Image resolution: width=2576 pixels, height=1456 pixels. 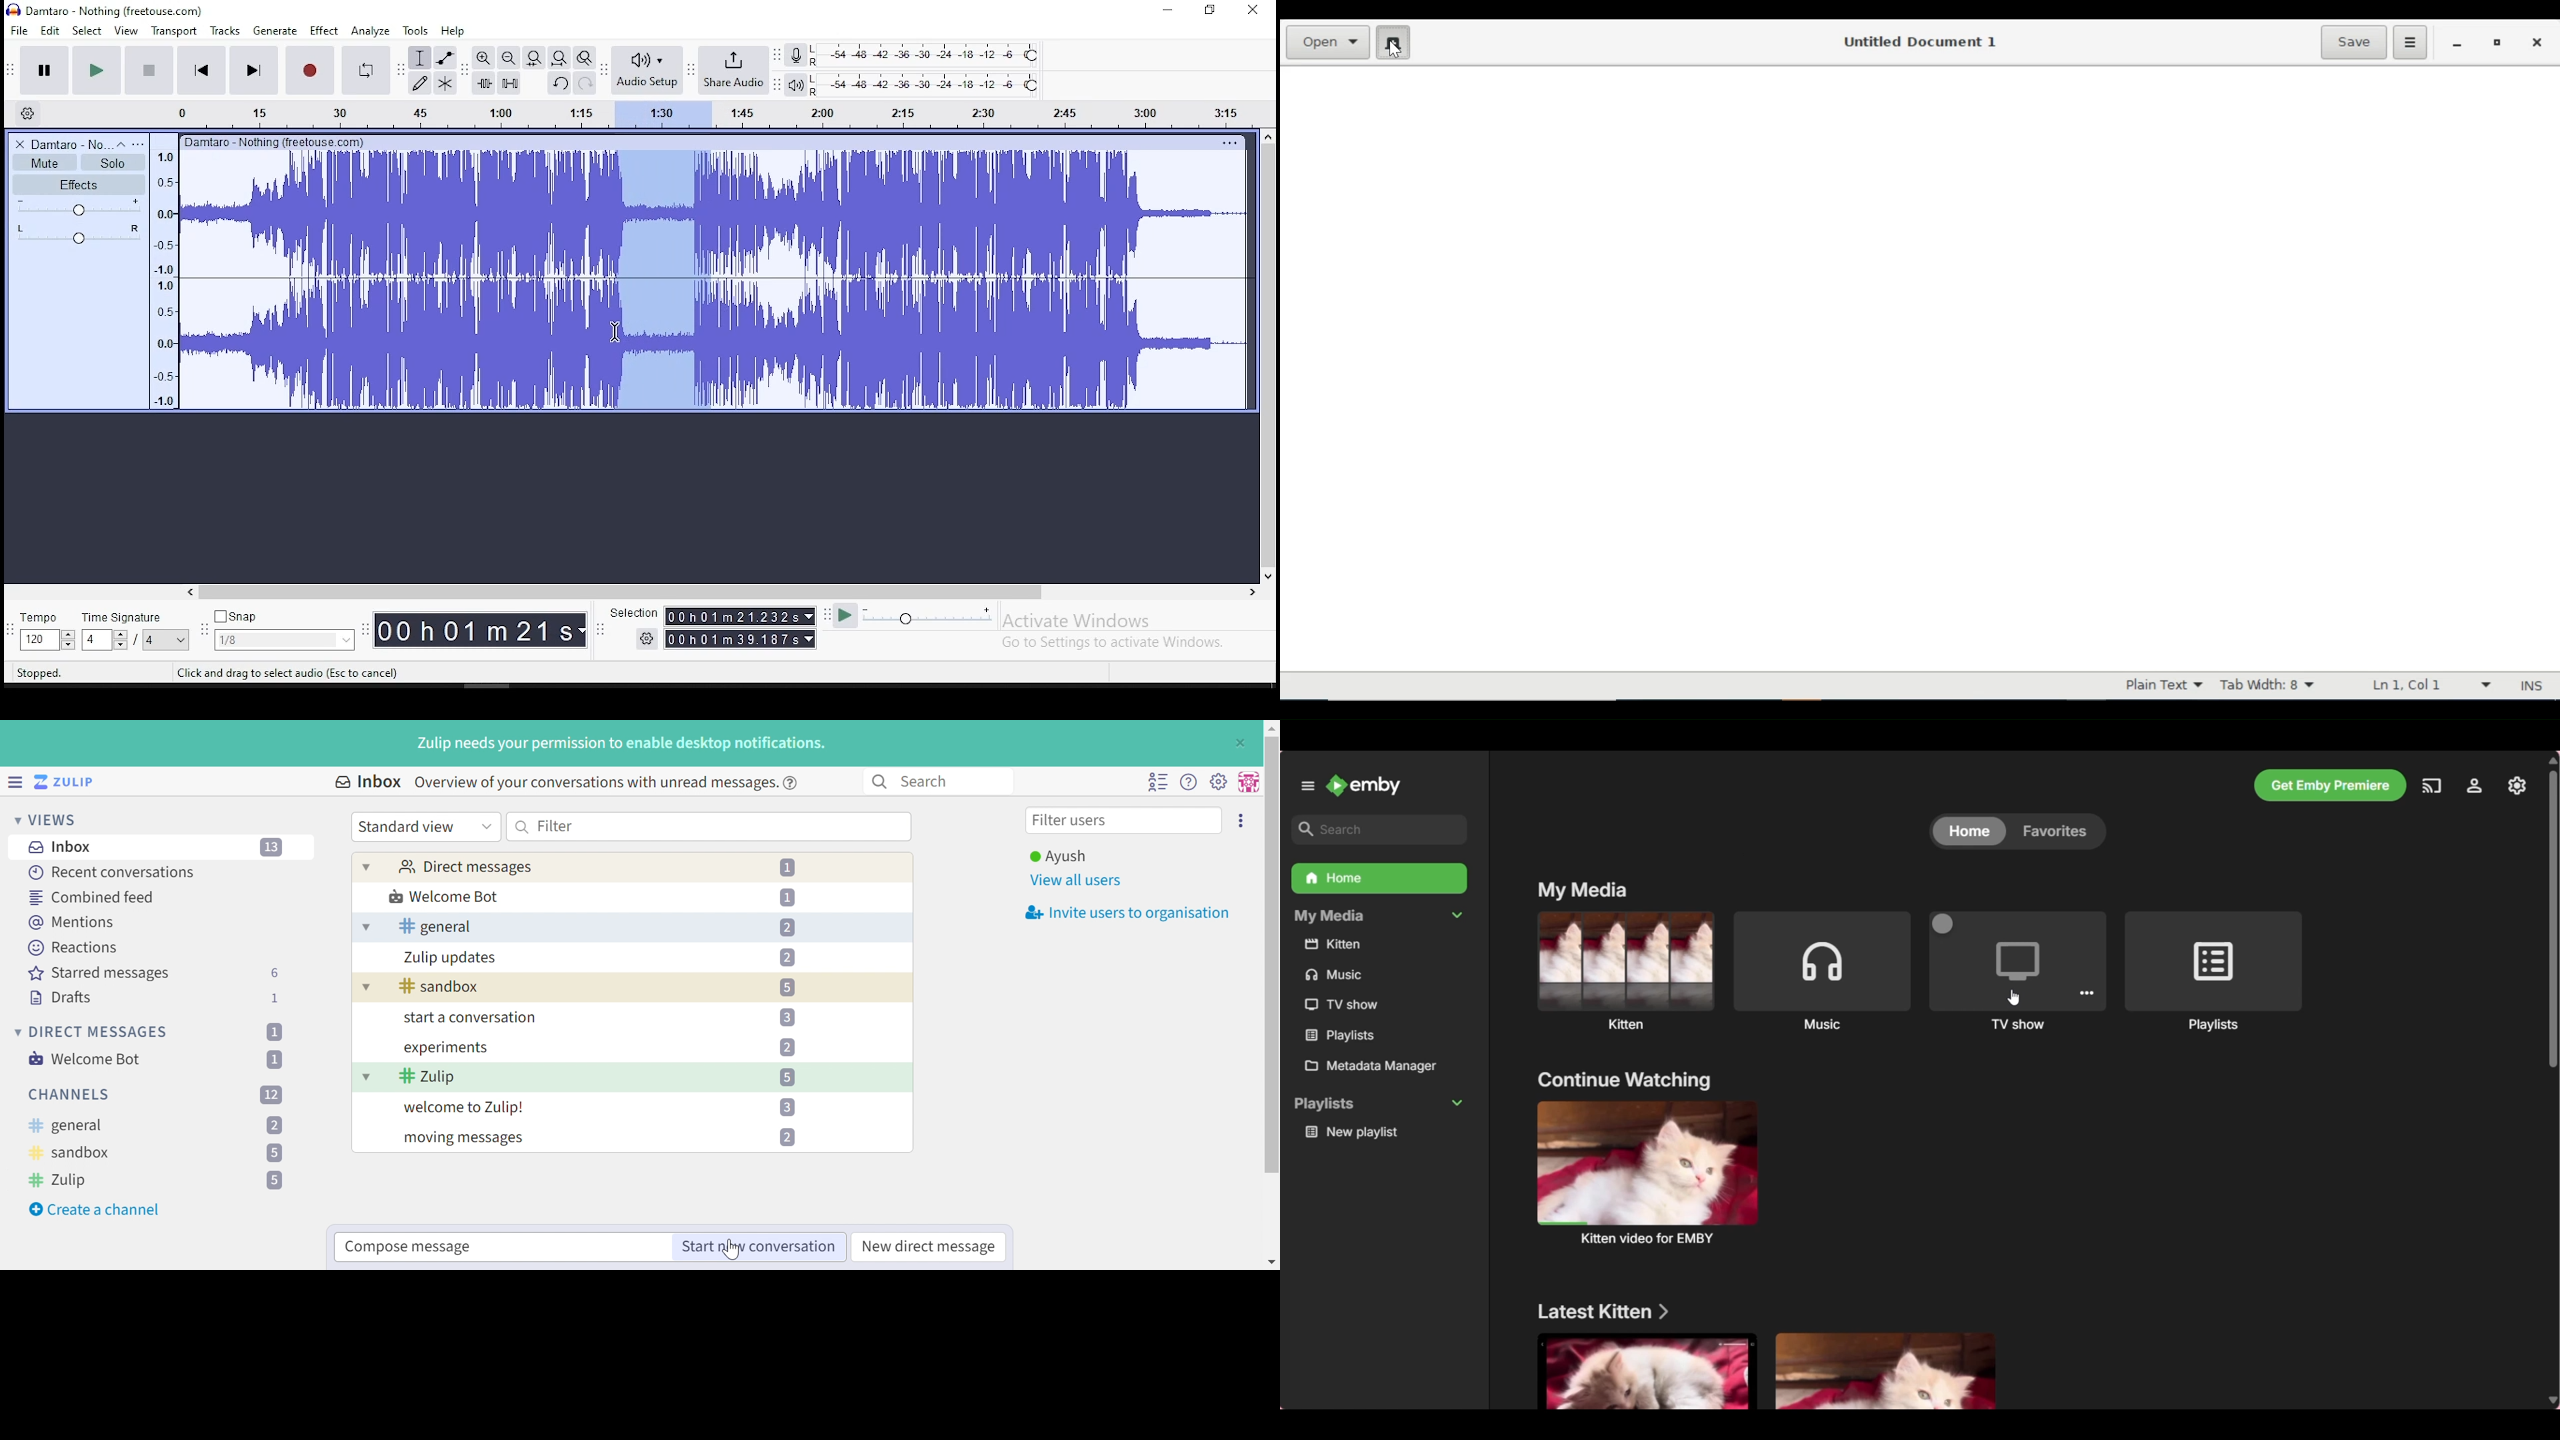 I want to click on  favorites, so click(x=2059, y=831).